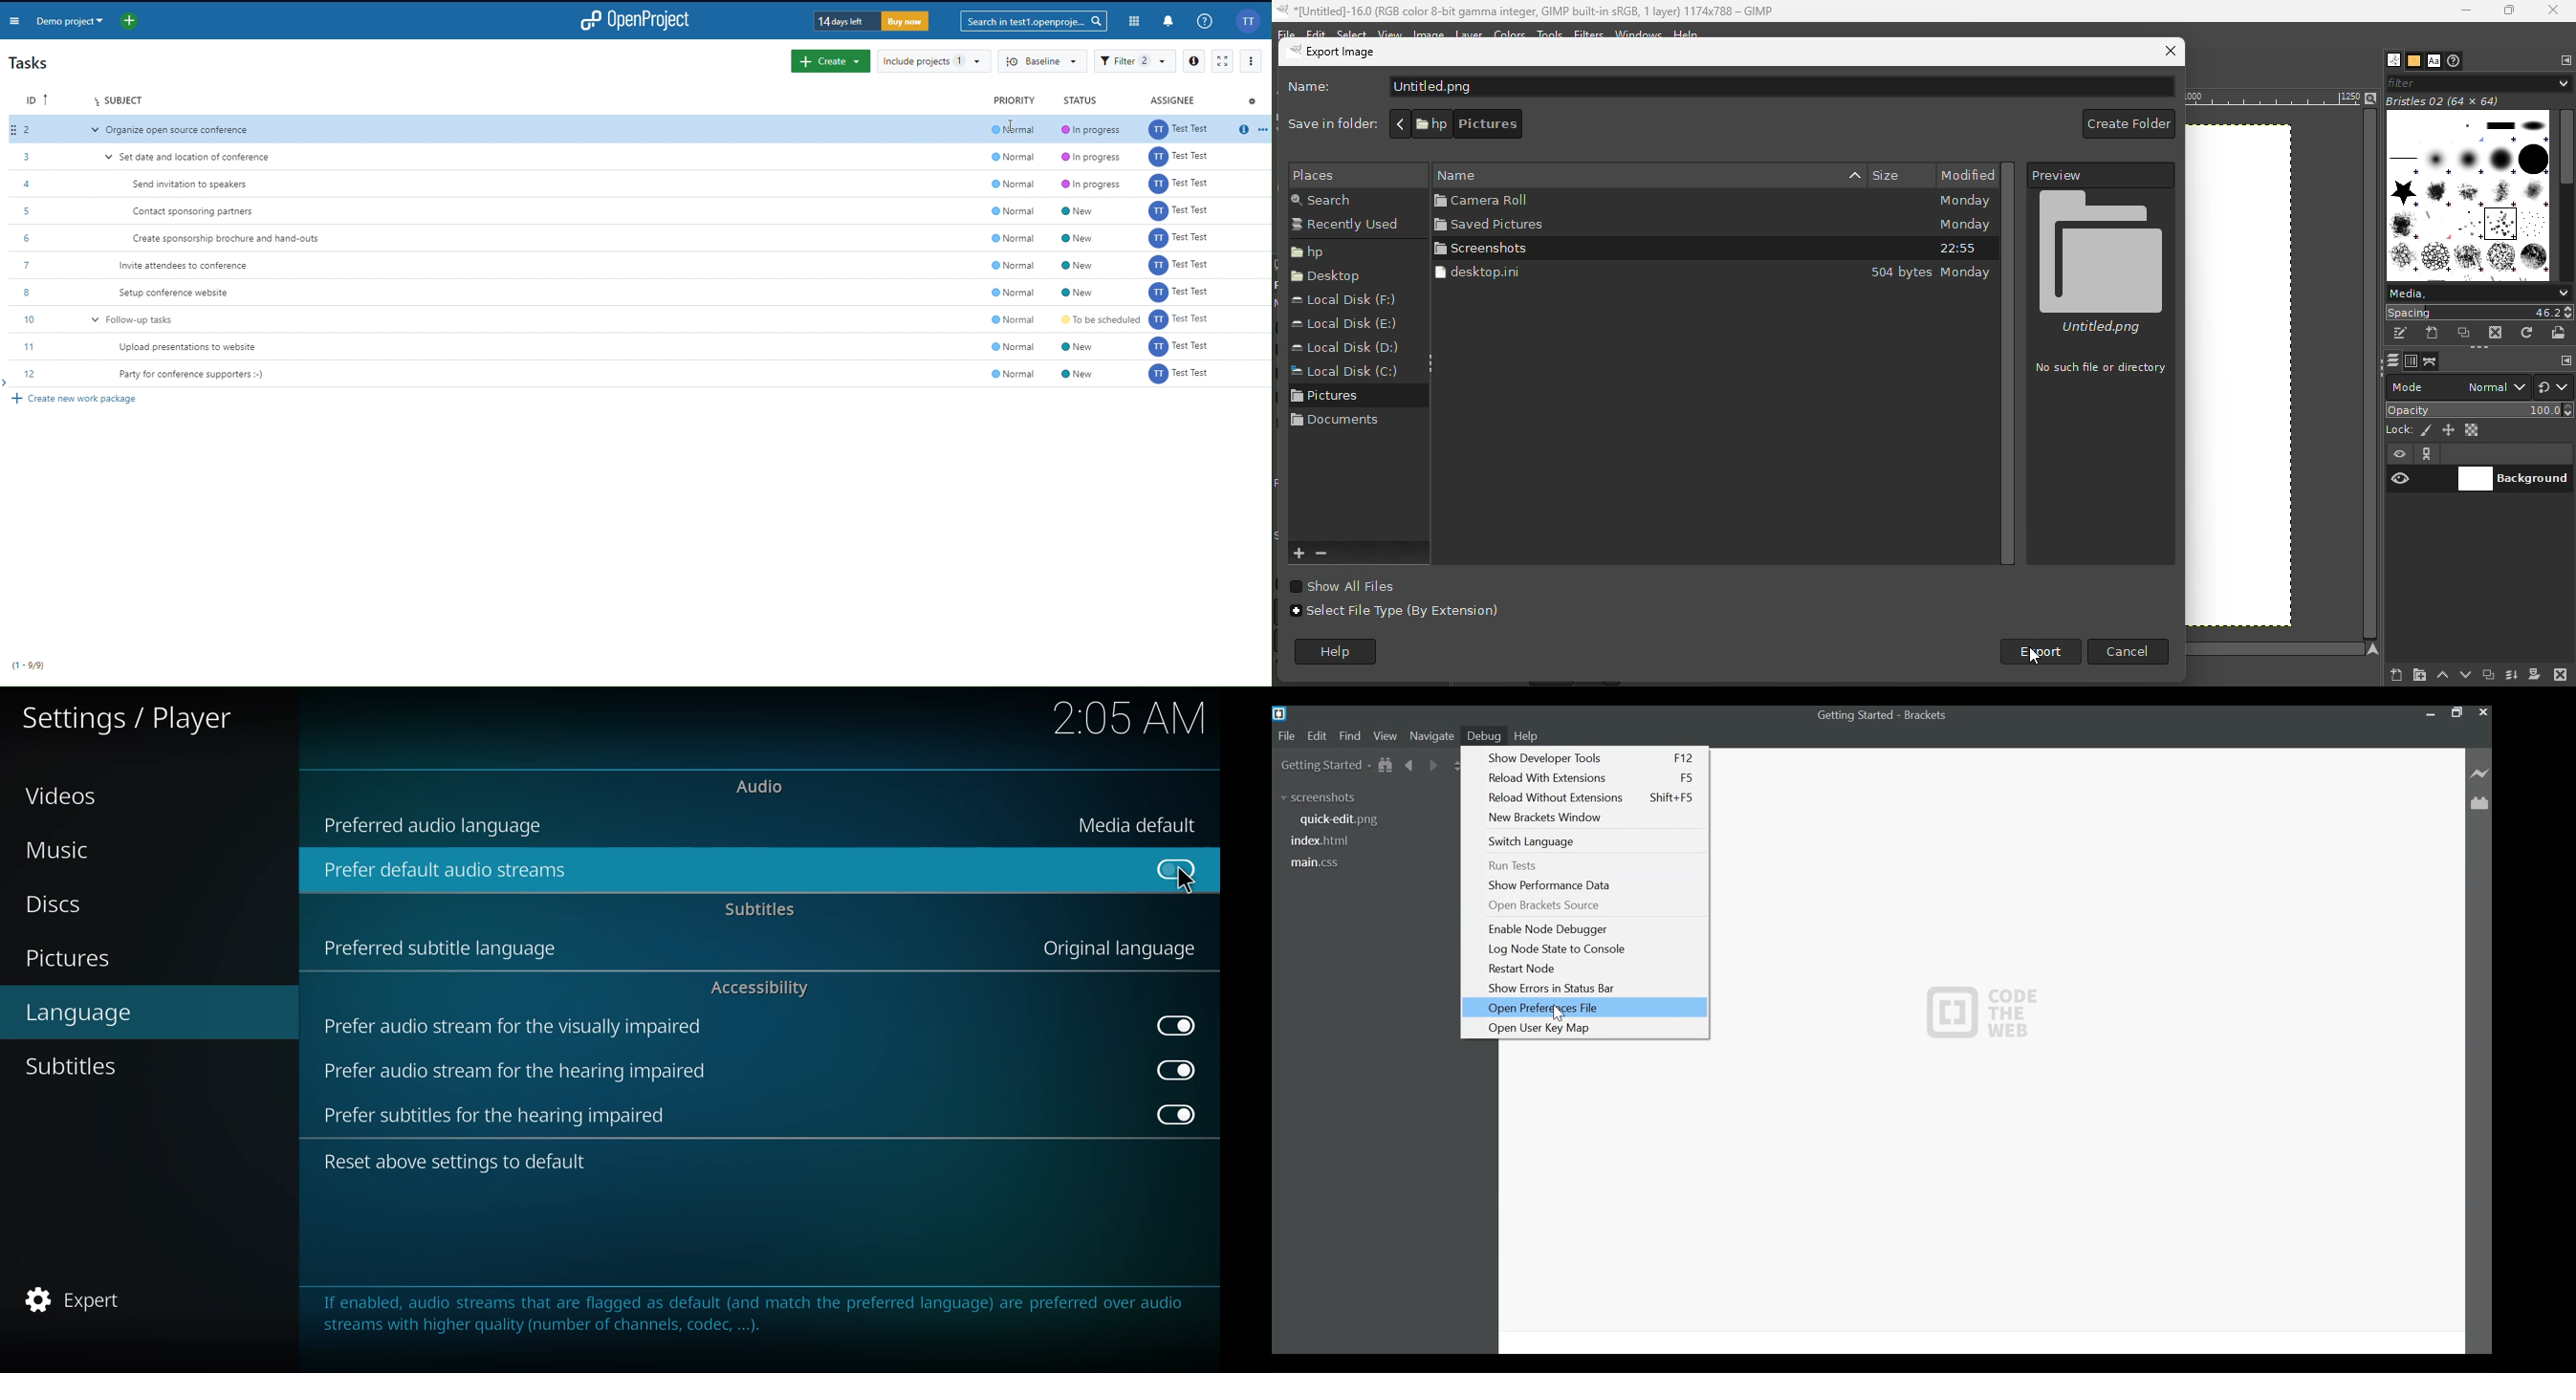 The height and width of the screenshot is (1400, 2576). I want to click on Modules, so click(1136, 22).